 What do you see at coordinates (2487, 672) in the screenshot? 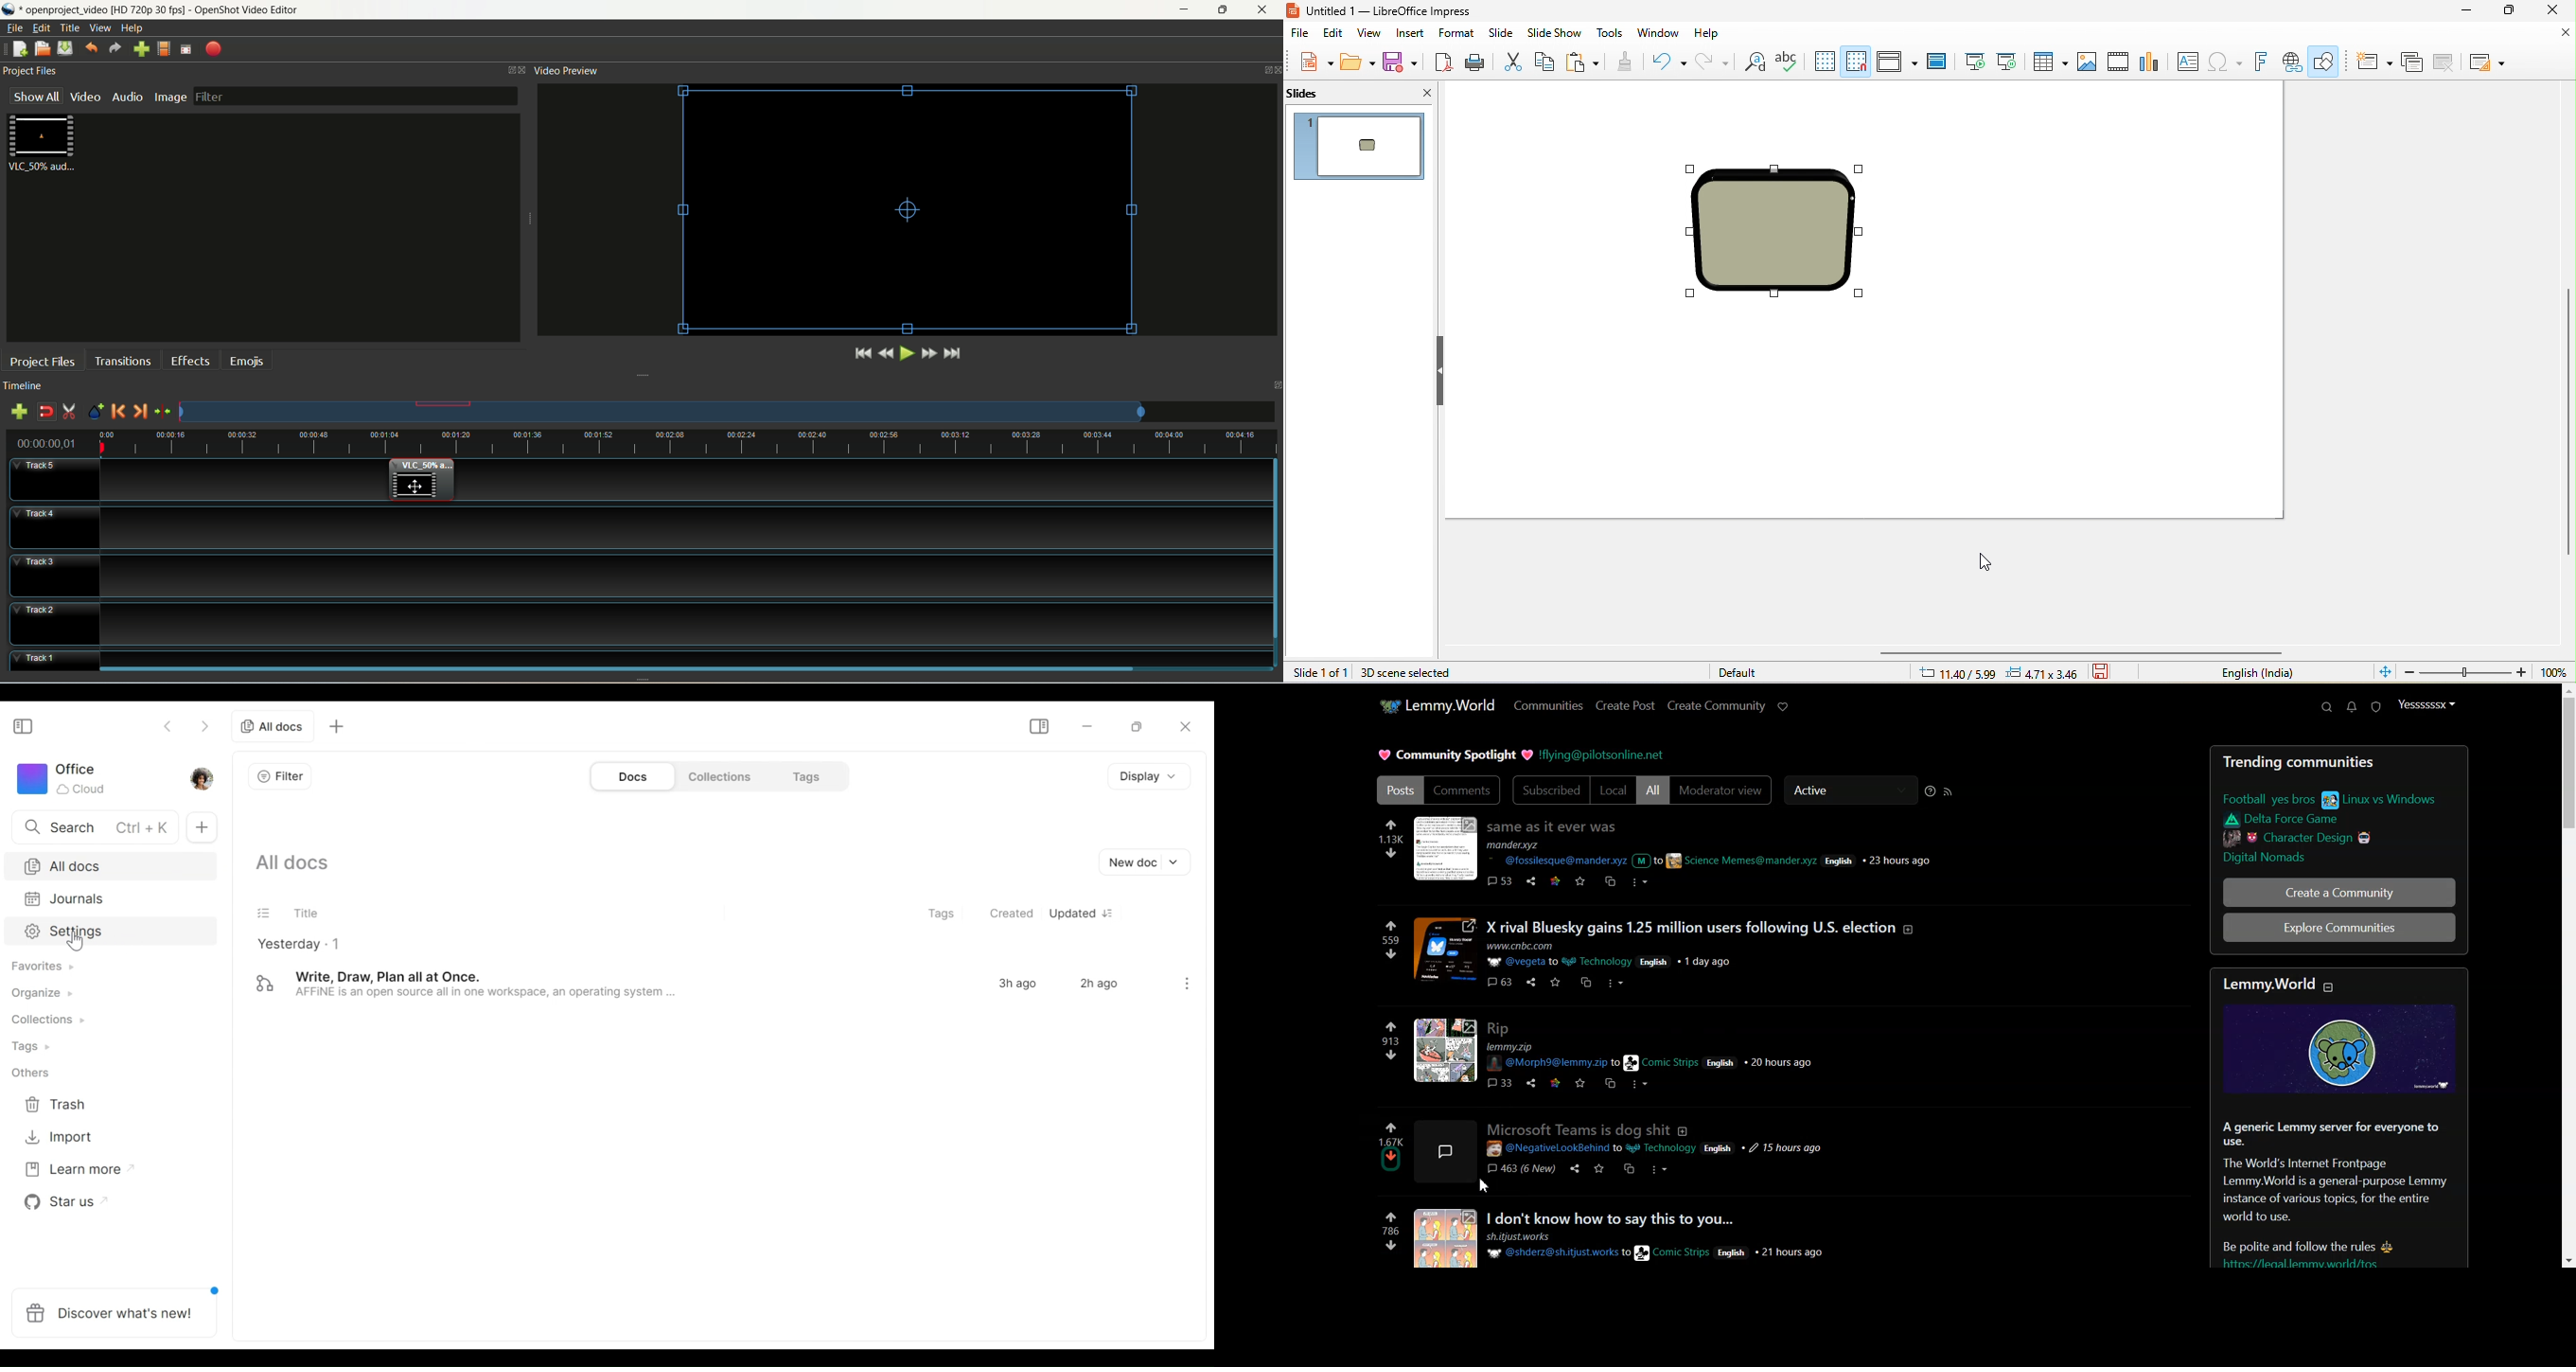
I see `zoom` at bounding box center [2487, 672].